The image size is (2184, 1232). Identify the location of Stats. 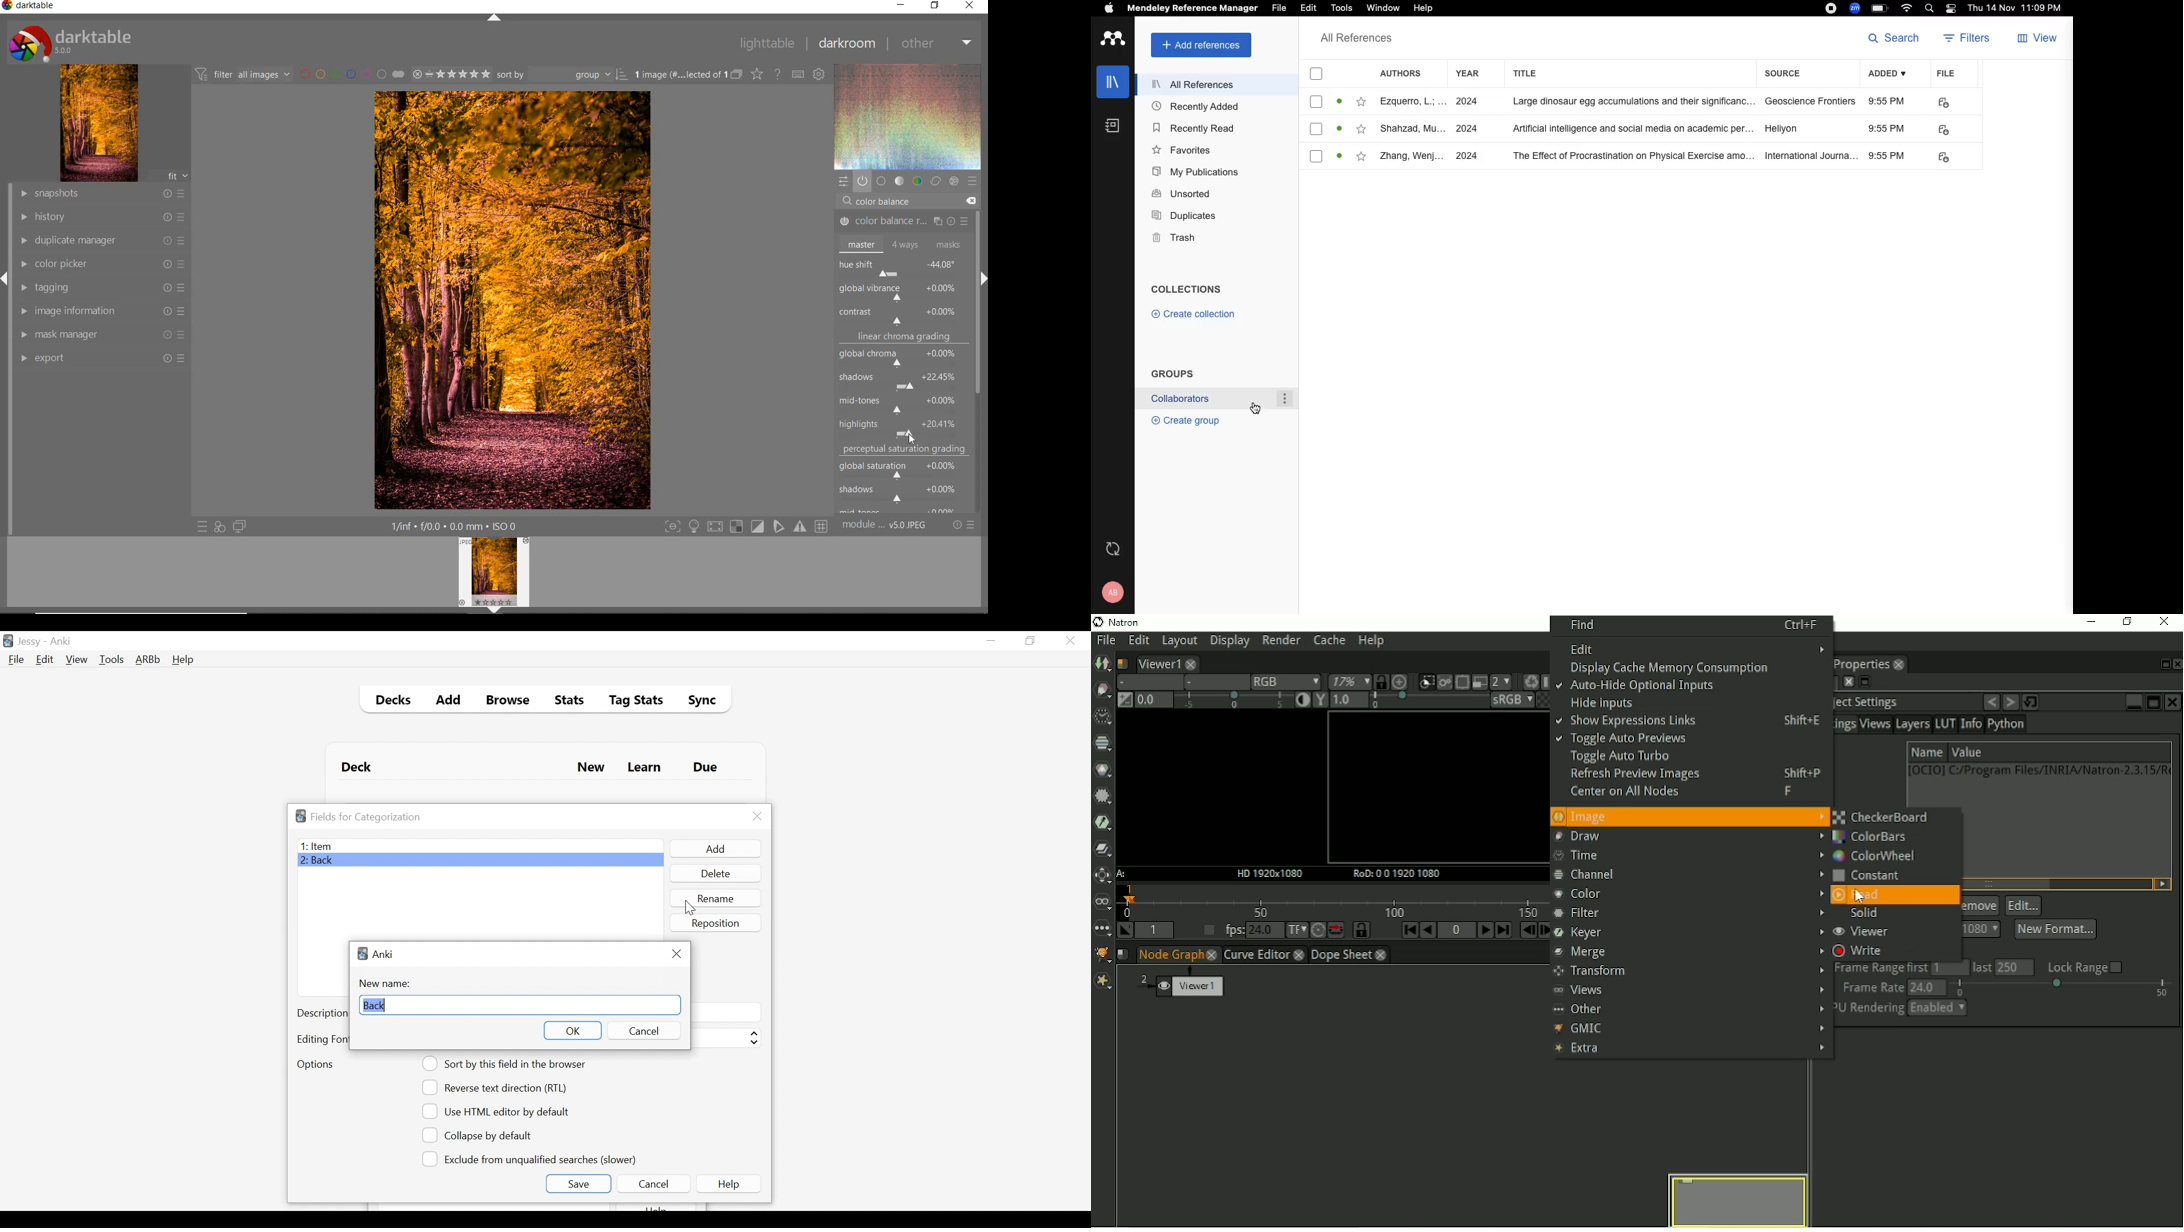
(566, 700).